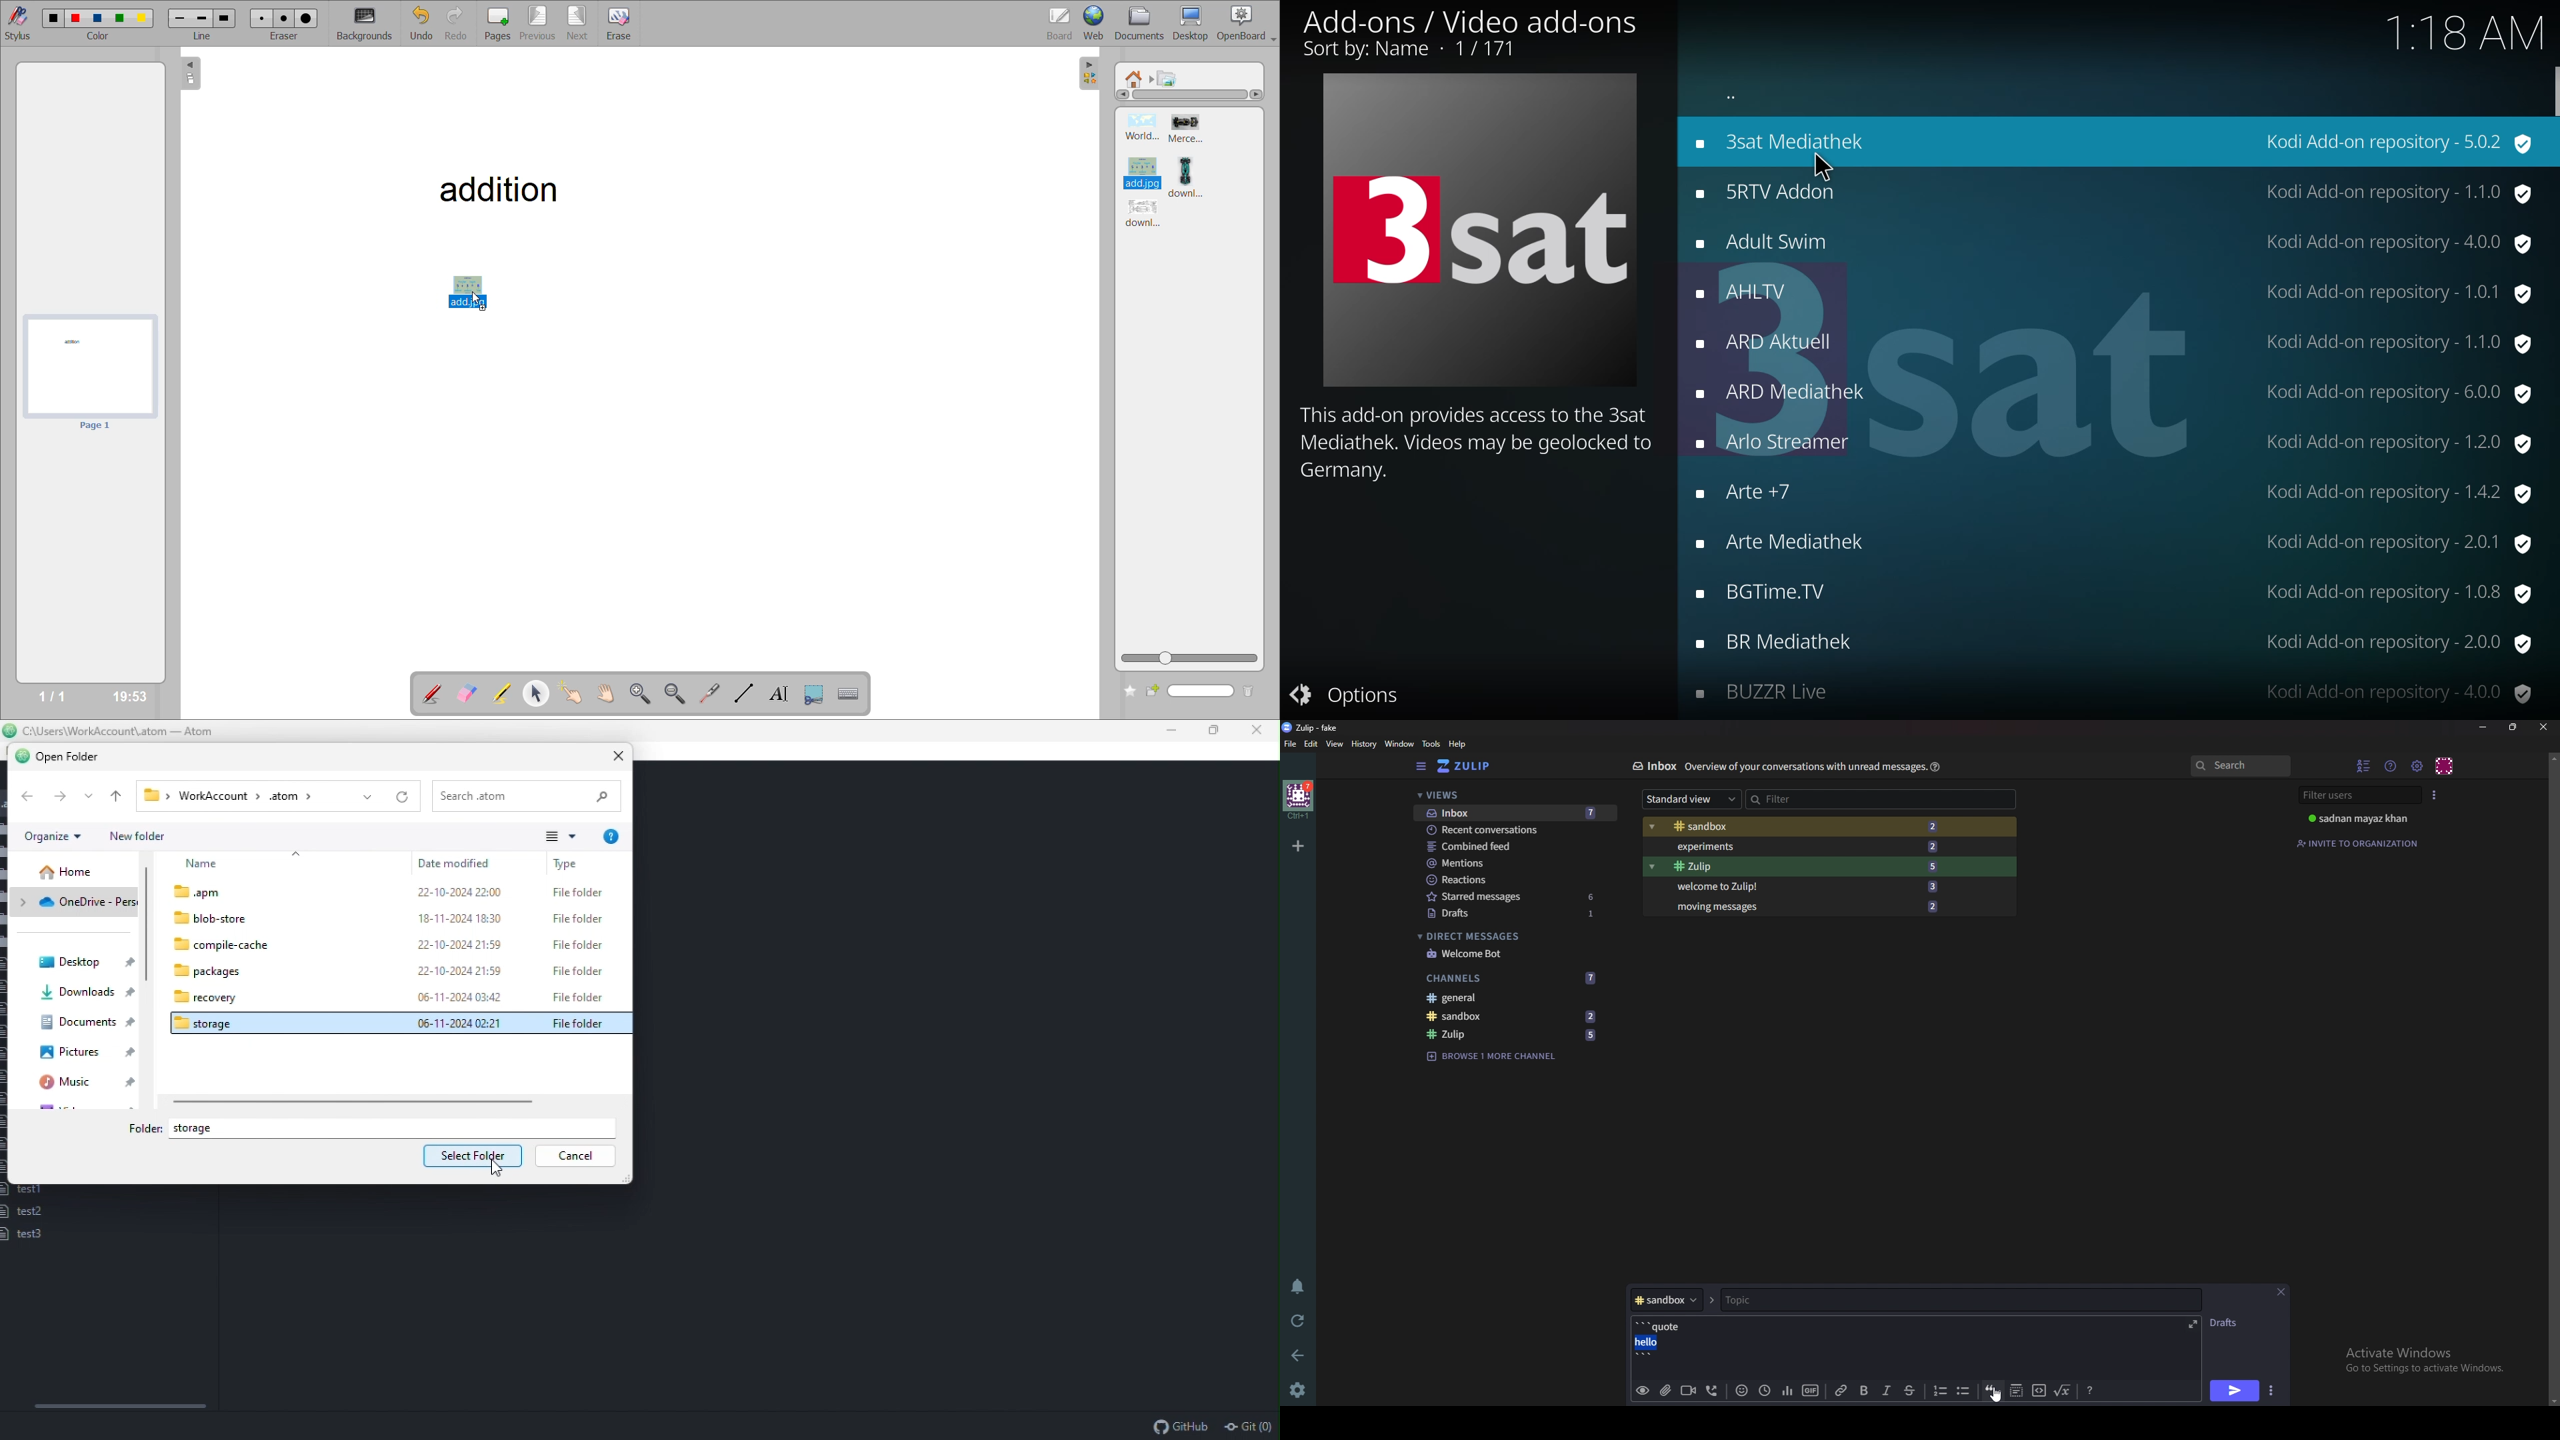 The width and height of the screenshot is (2576, 1456). Describe the element at coordinates (1936, 826) in the screenshot. I see `2 ` at that location.